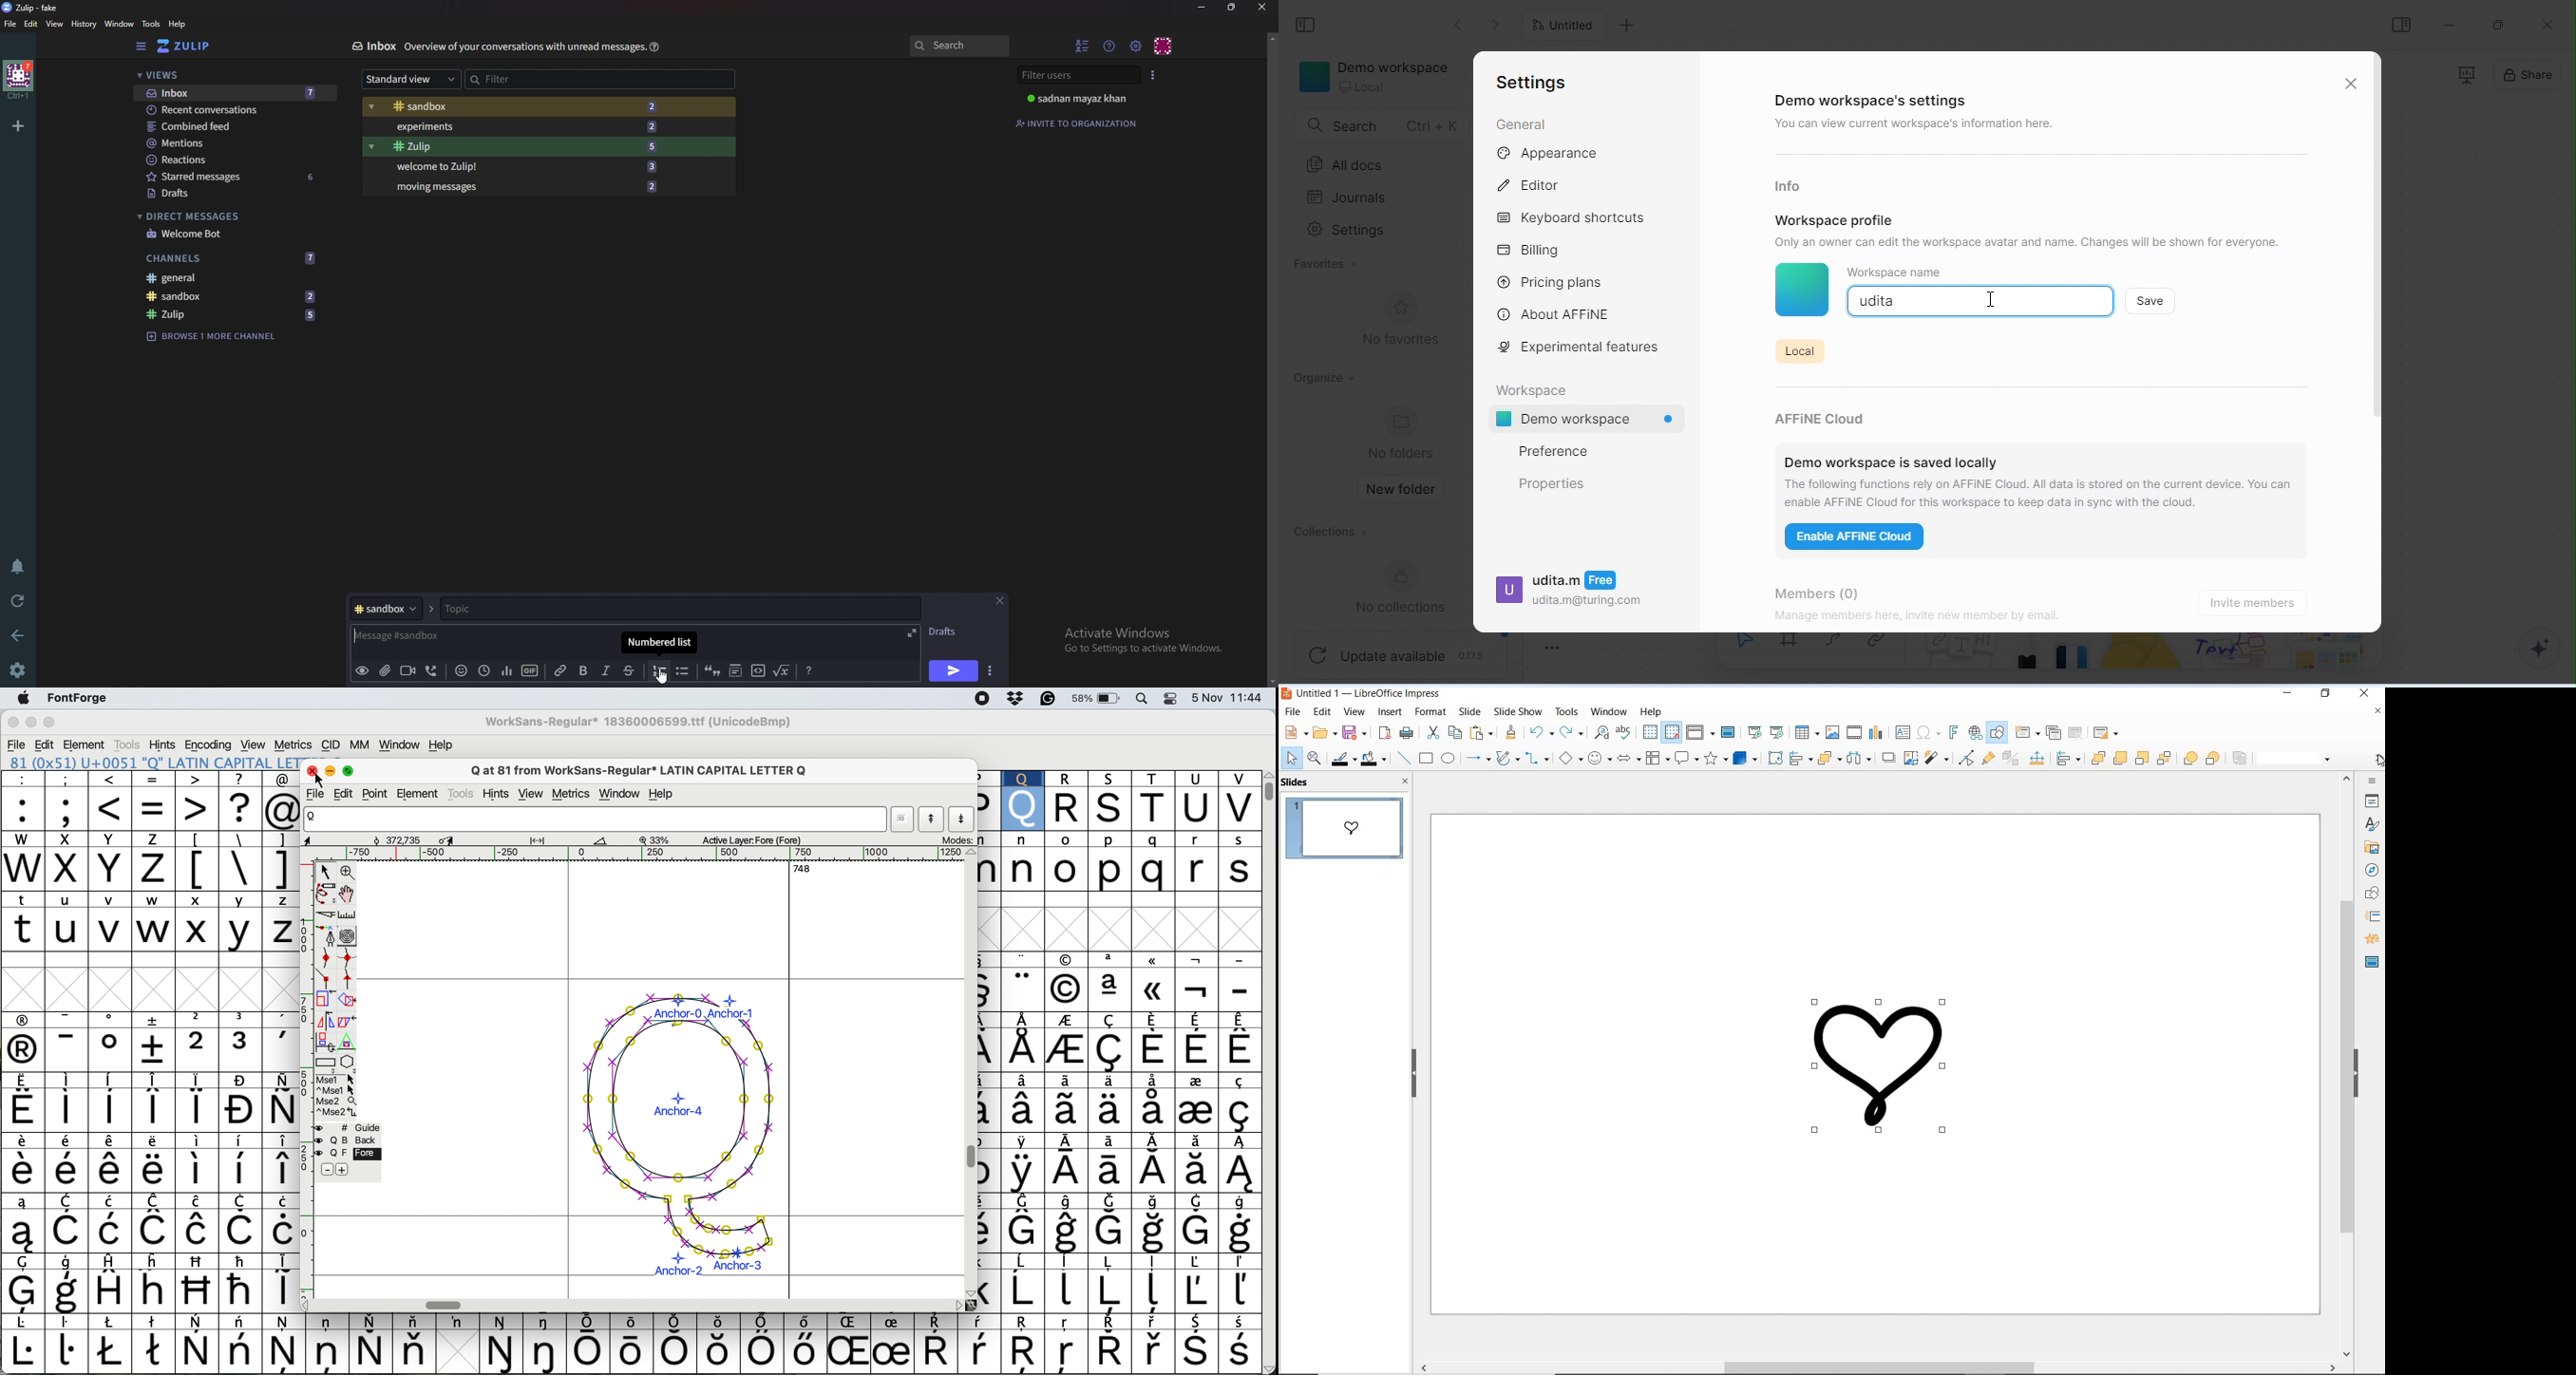  What do you see at coordinates (350, 980) in the screenshot?
I see `add a tangent point` at bounding box center [350, 980].